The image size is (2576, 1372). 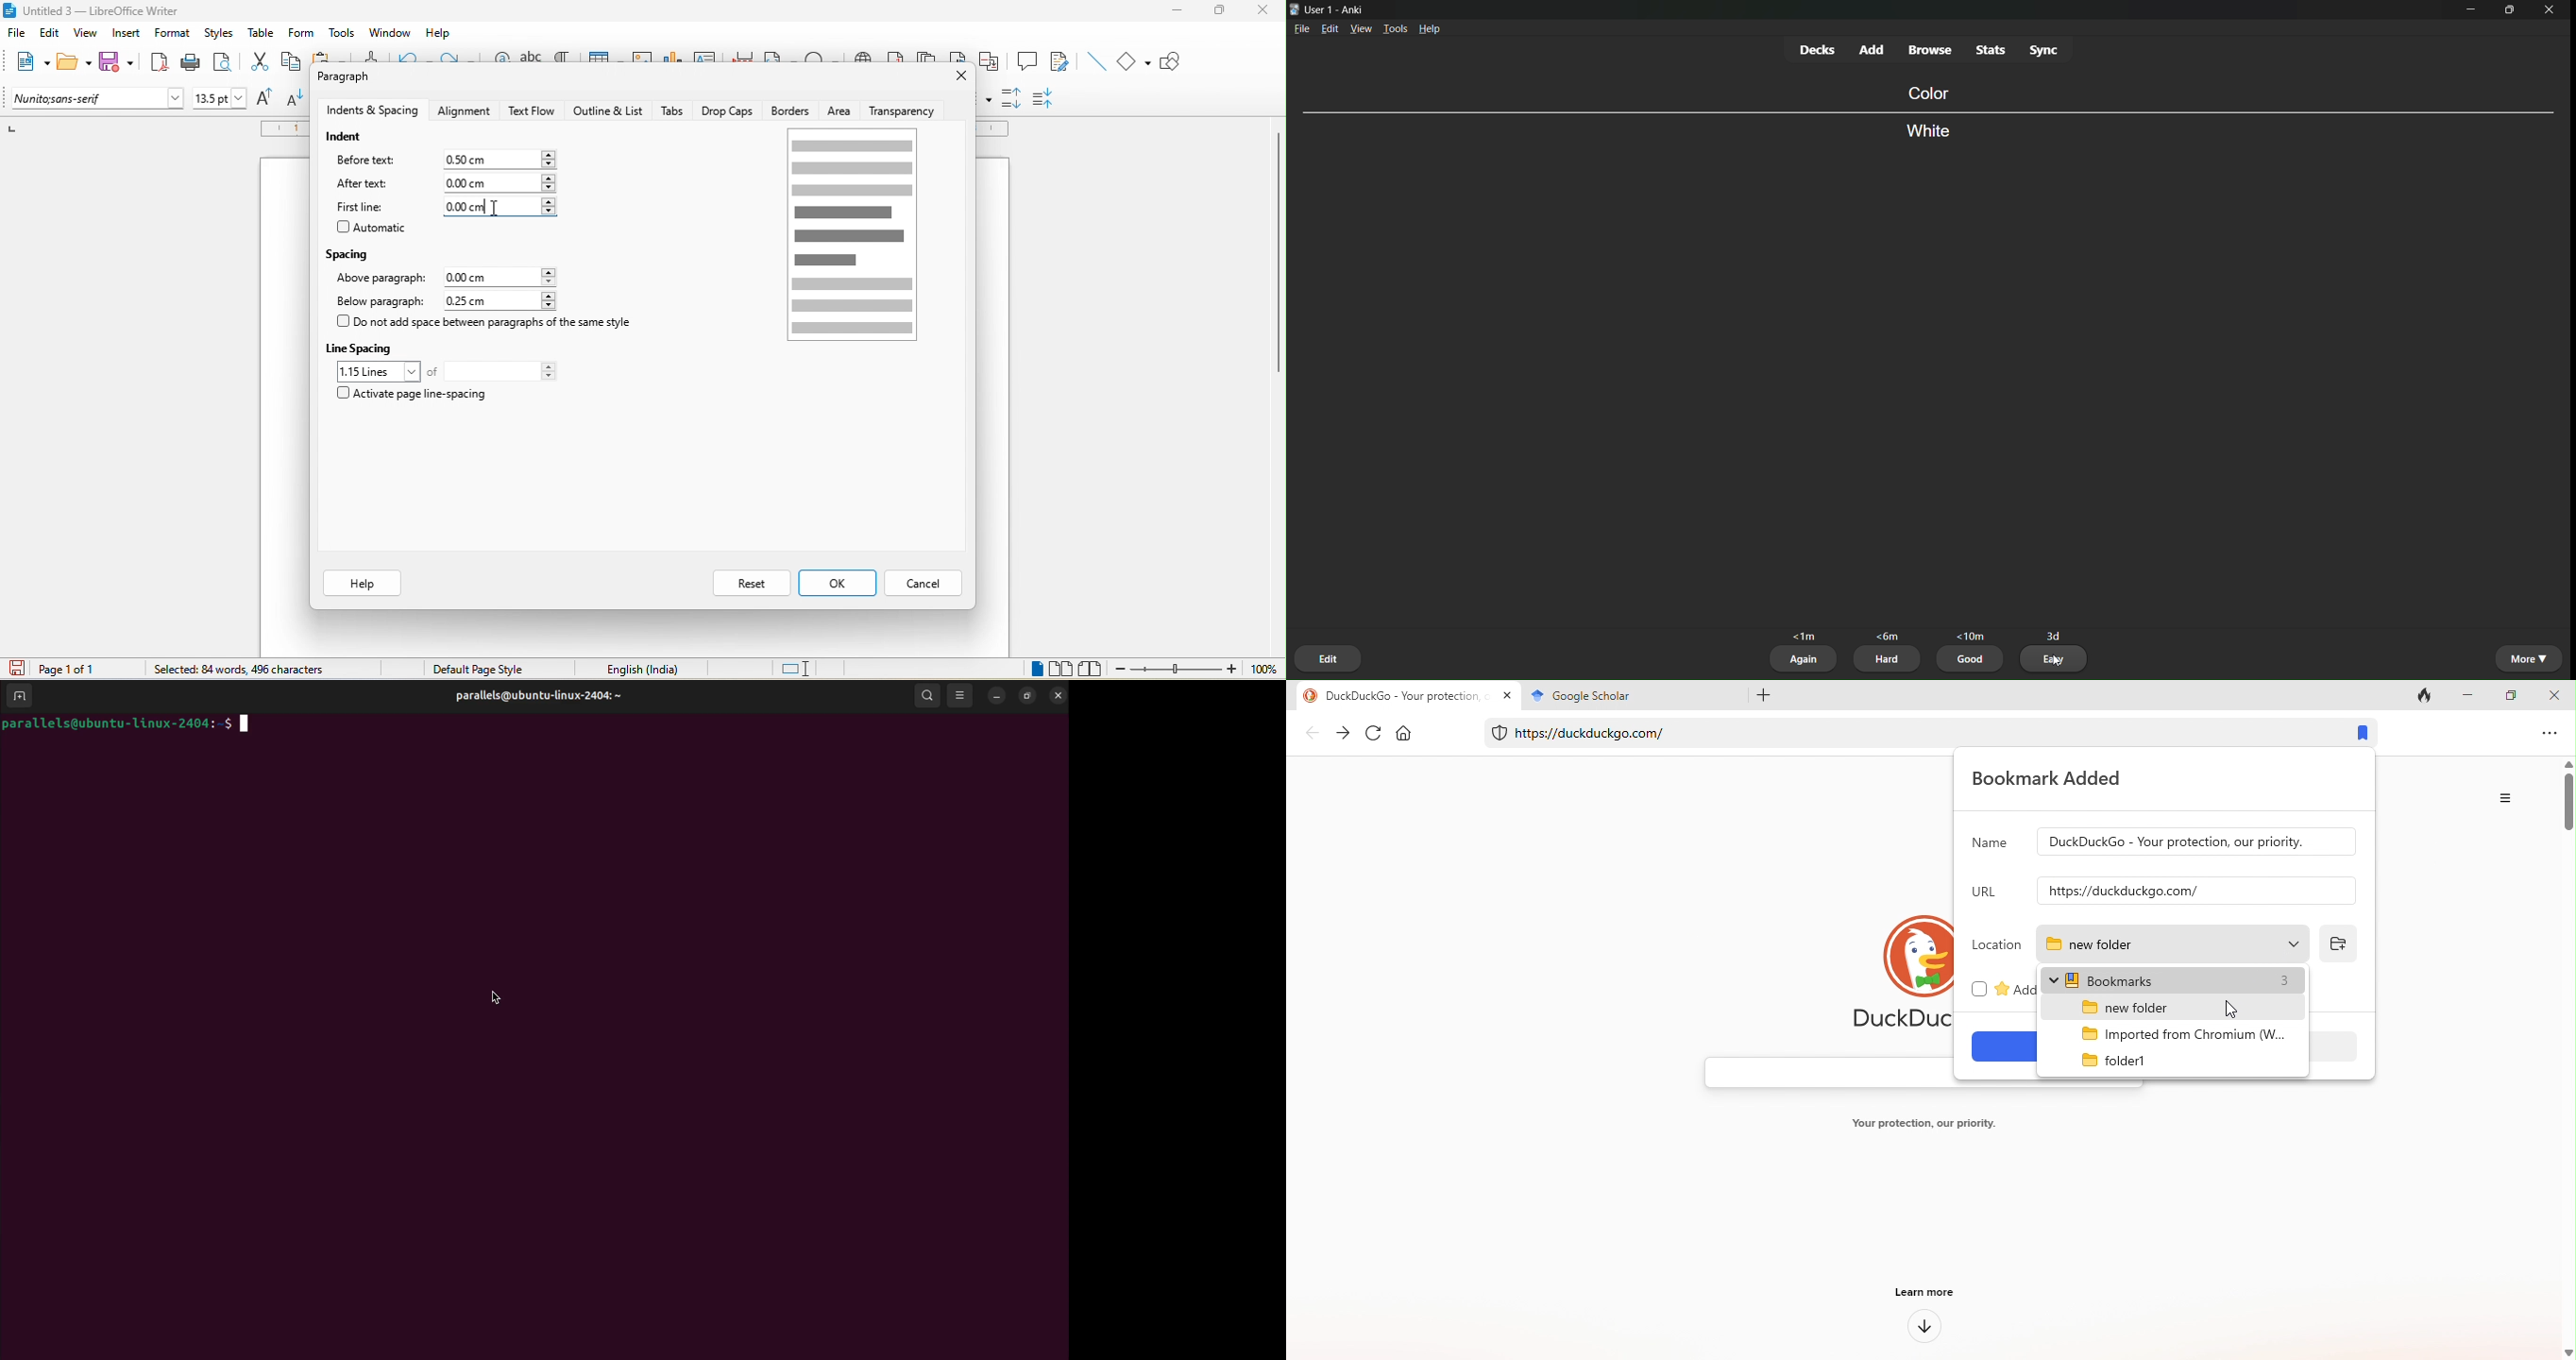 I want to click on view, so click(x=86, y=36).